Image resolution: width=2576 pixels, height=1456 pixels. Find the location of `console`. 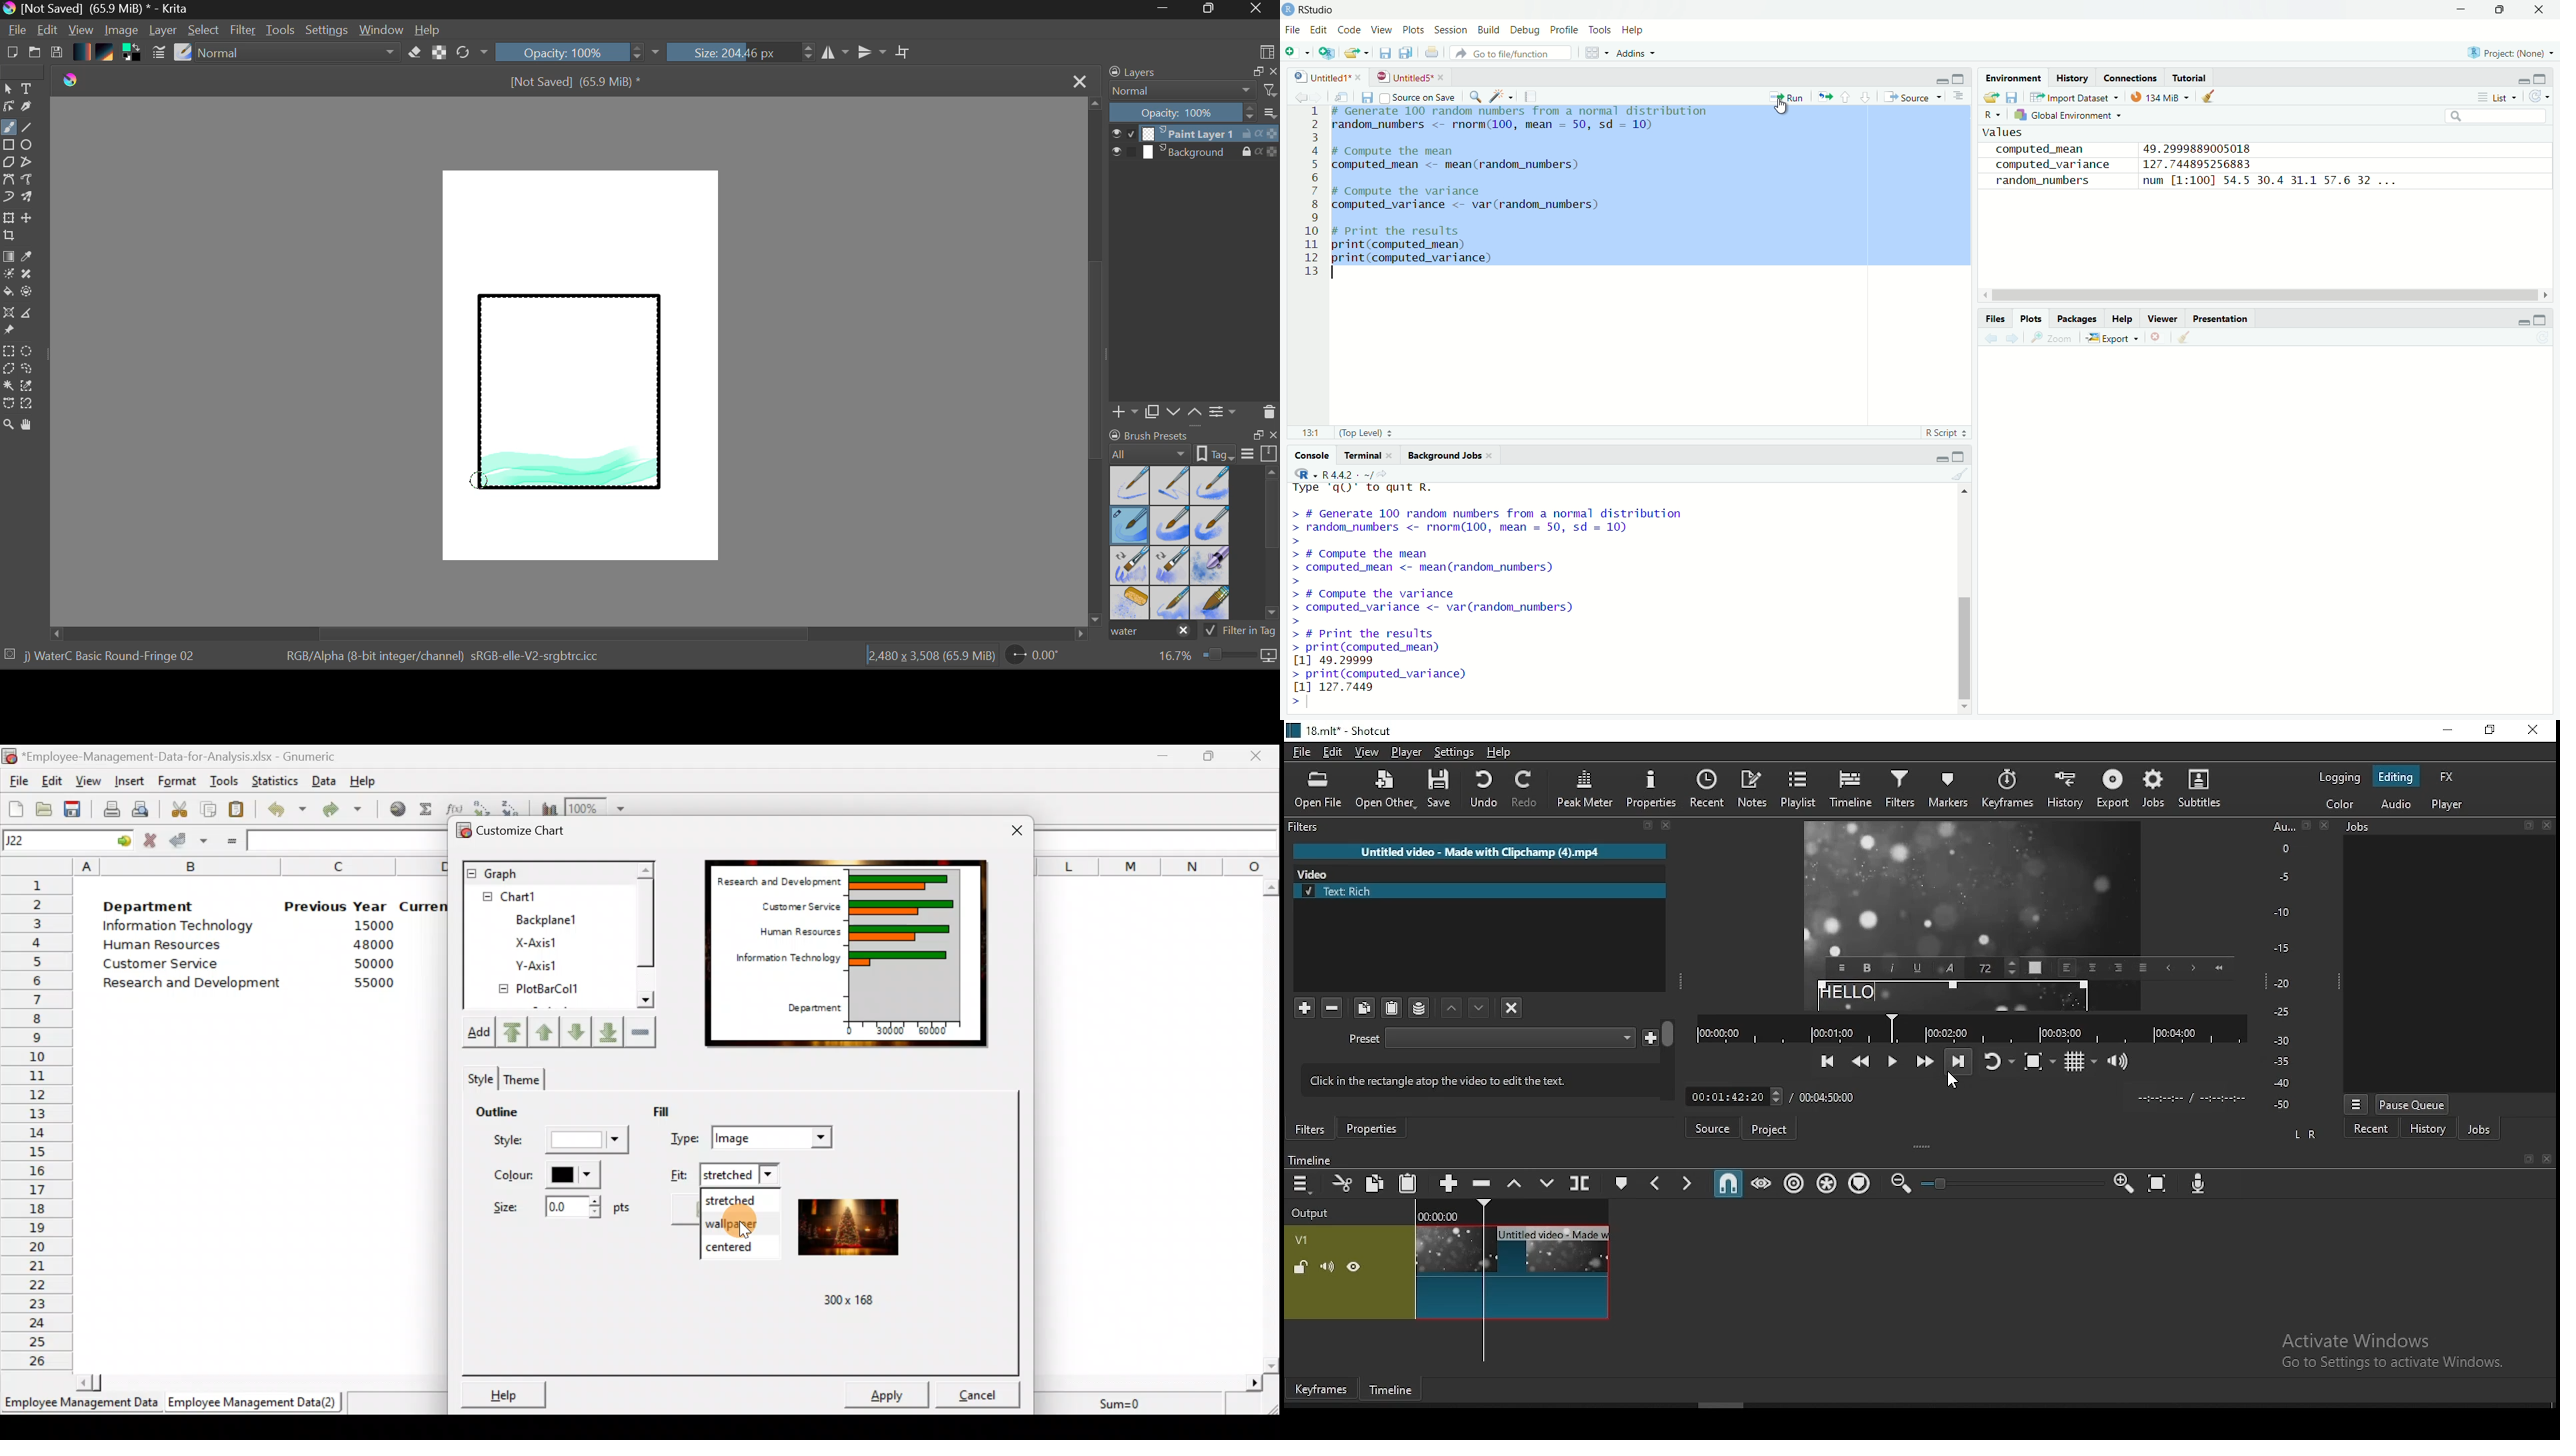

console is located at coordinates (1307, 455).